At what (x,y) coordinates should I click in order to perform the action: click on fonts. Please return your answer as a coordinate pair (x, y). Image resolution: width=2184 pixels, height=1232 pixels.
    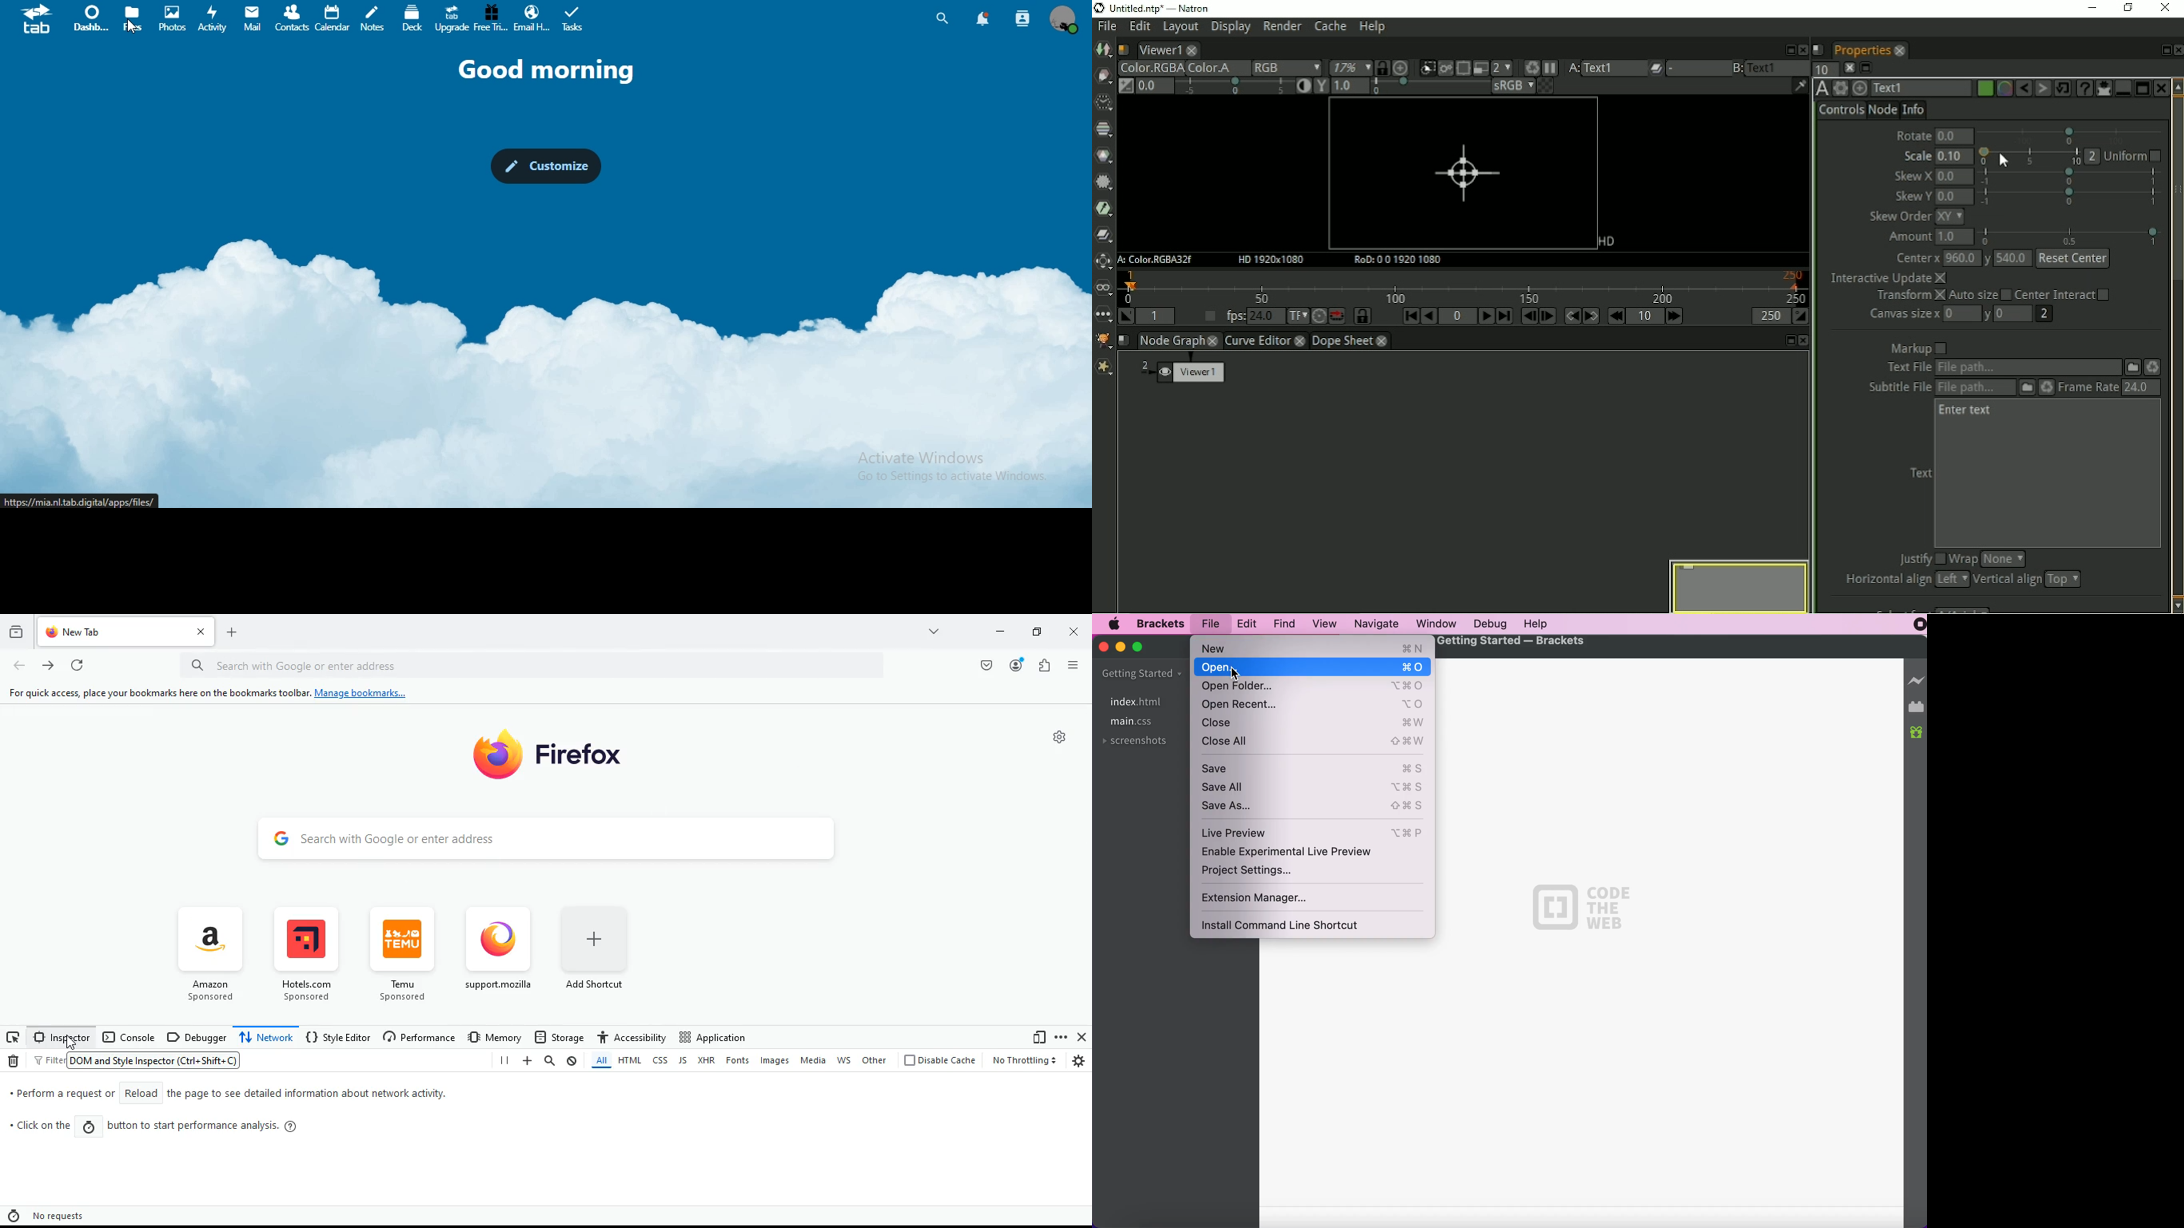
    Looking at the image, I should click on (739, 1062).